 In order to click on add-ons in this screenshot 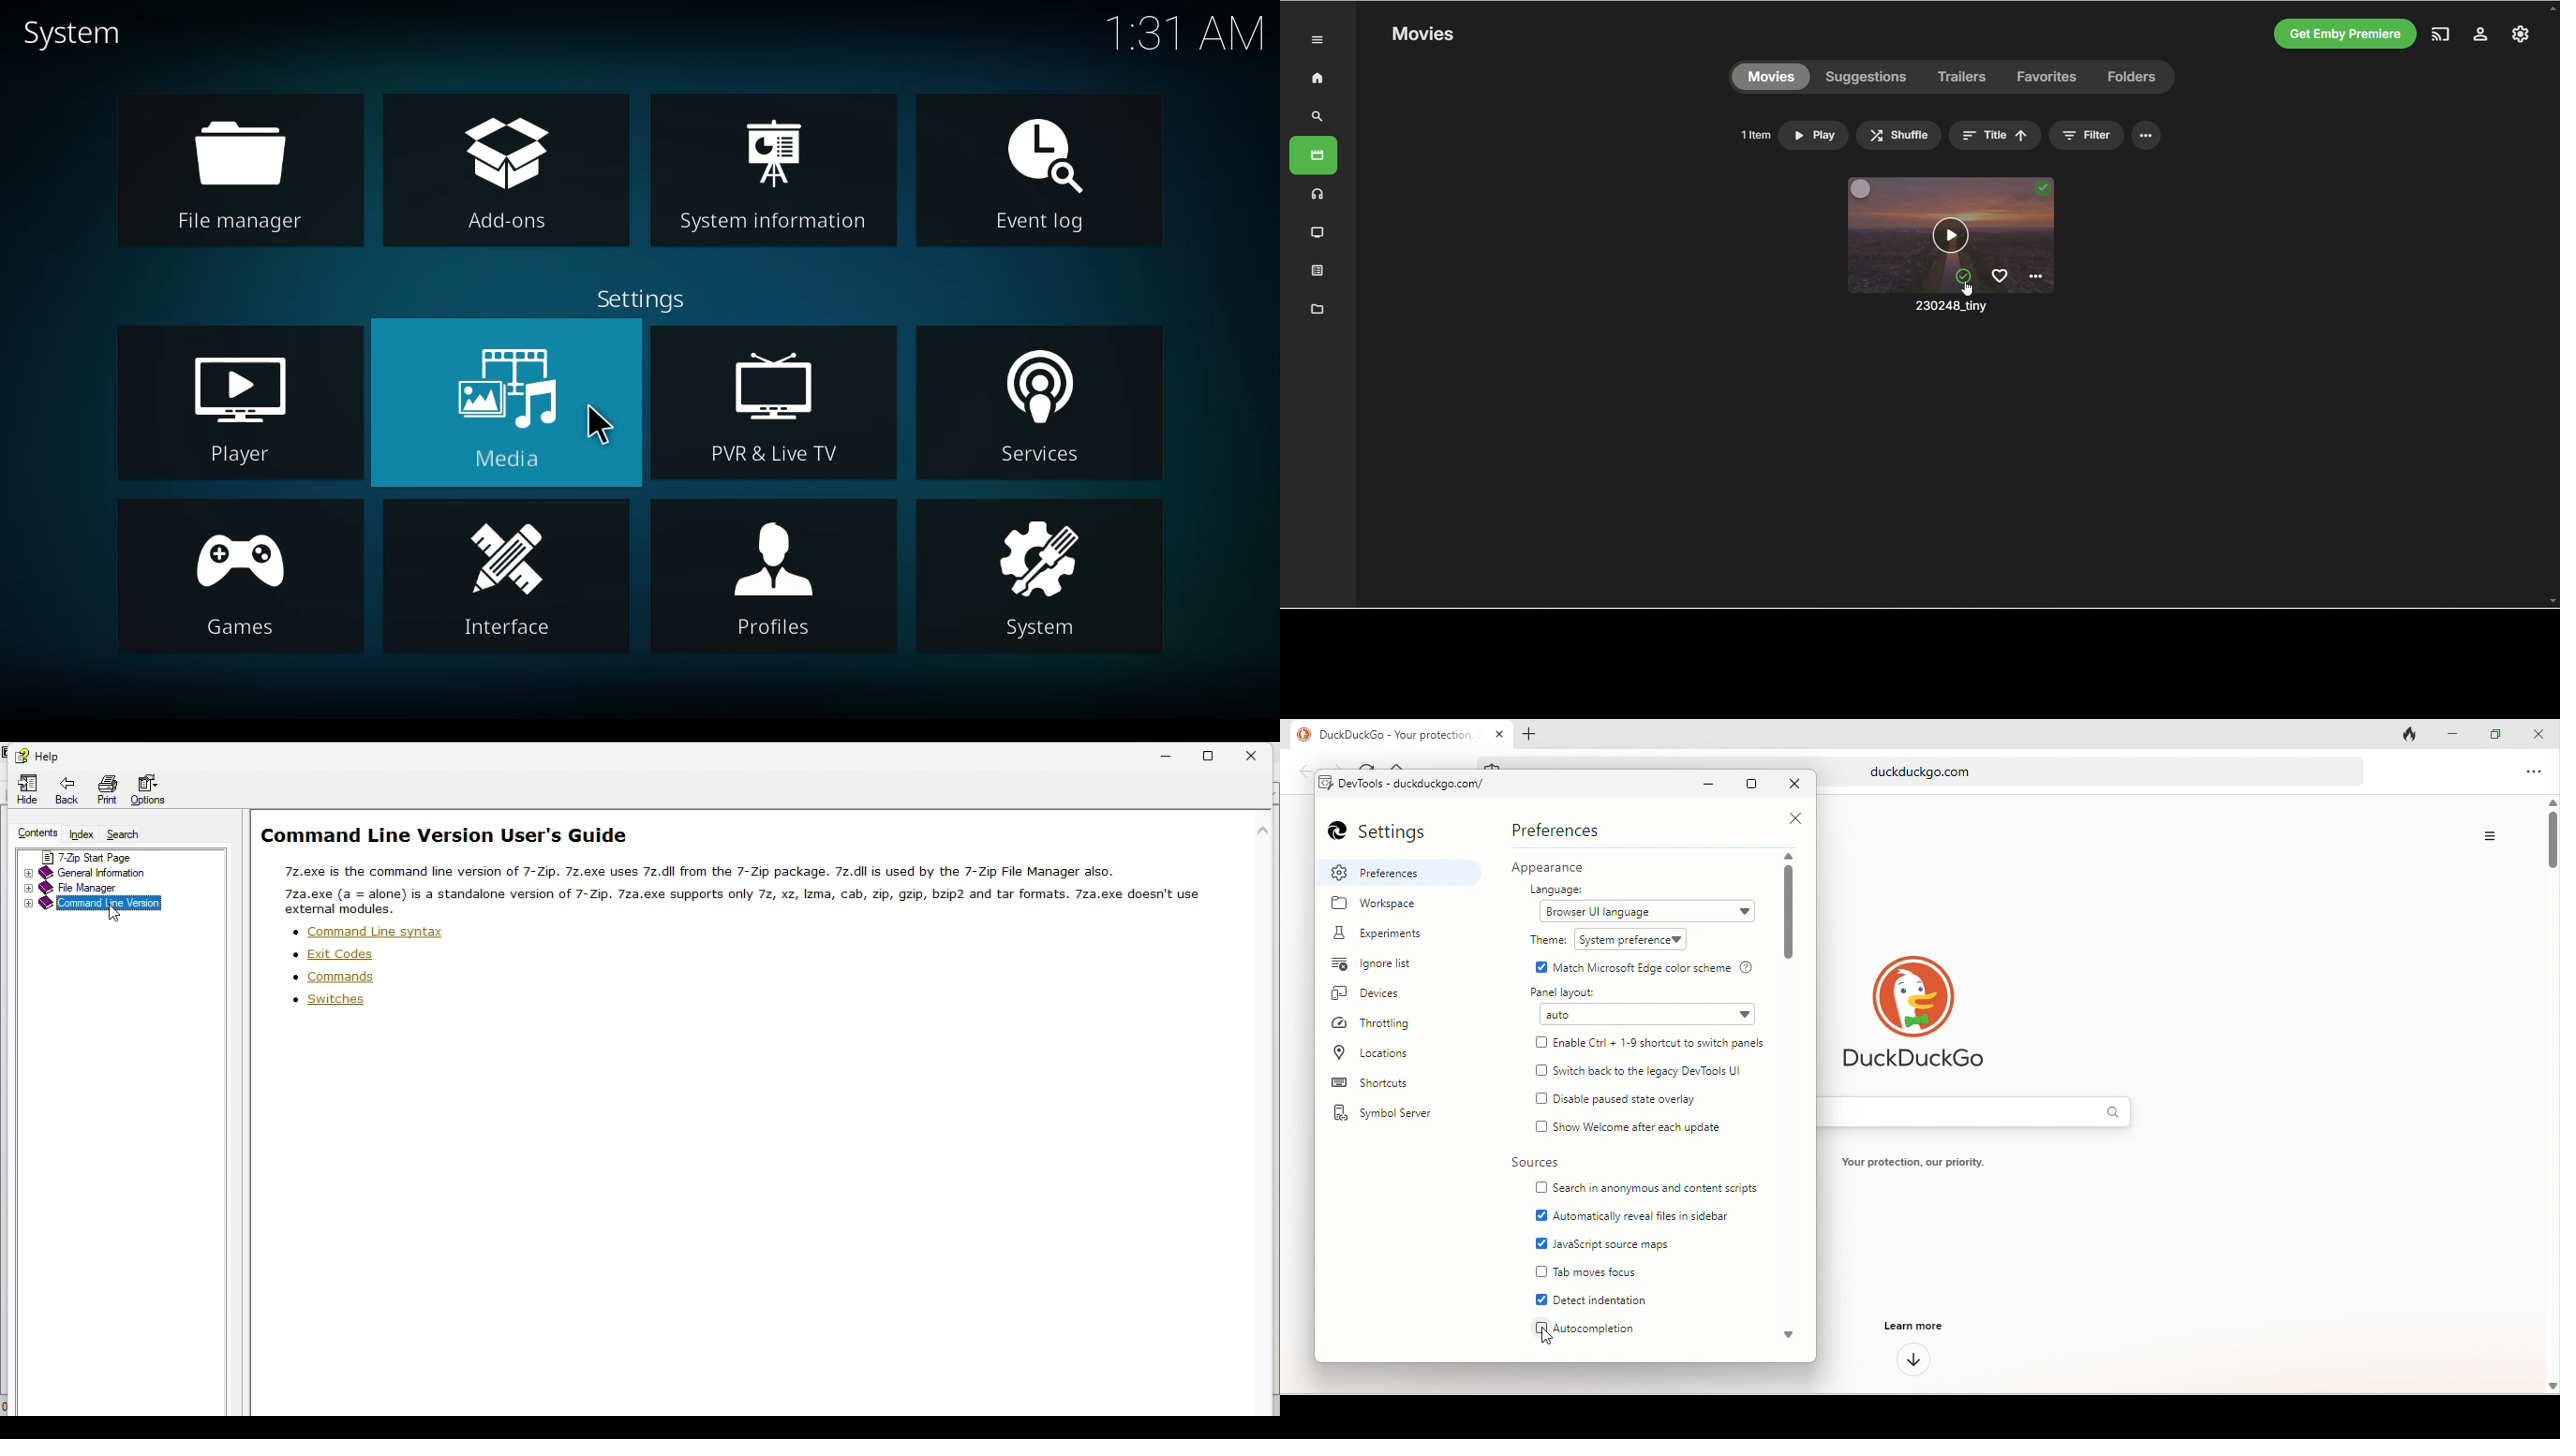, I will do `click(509, 170)`.